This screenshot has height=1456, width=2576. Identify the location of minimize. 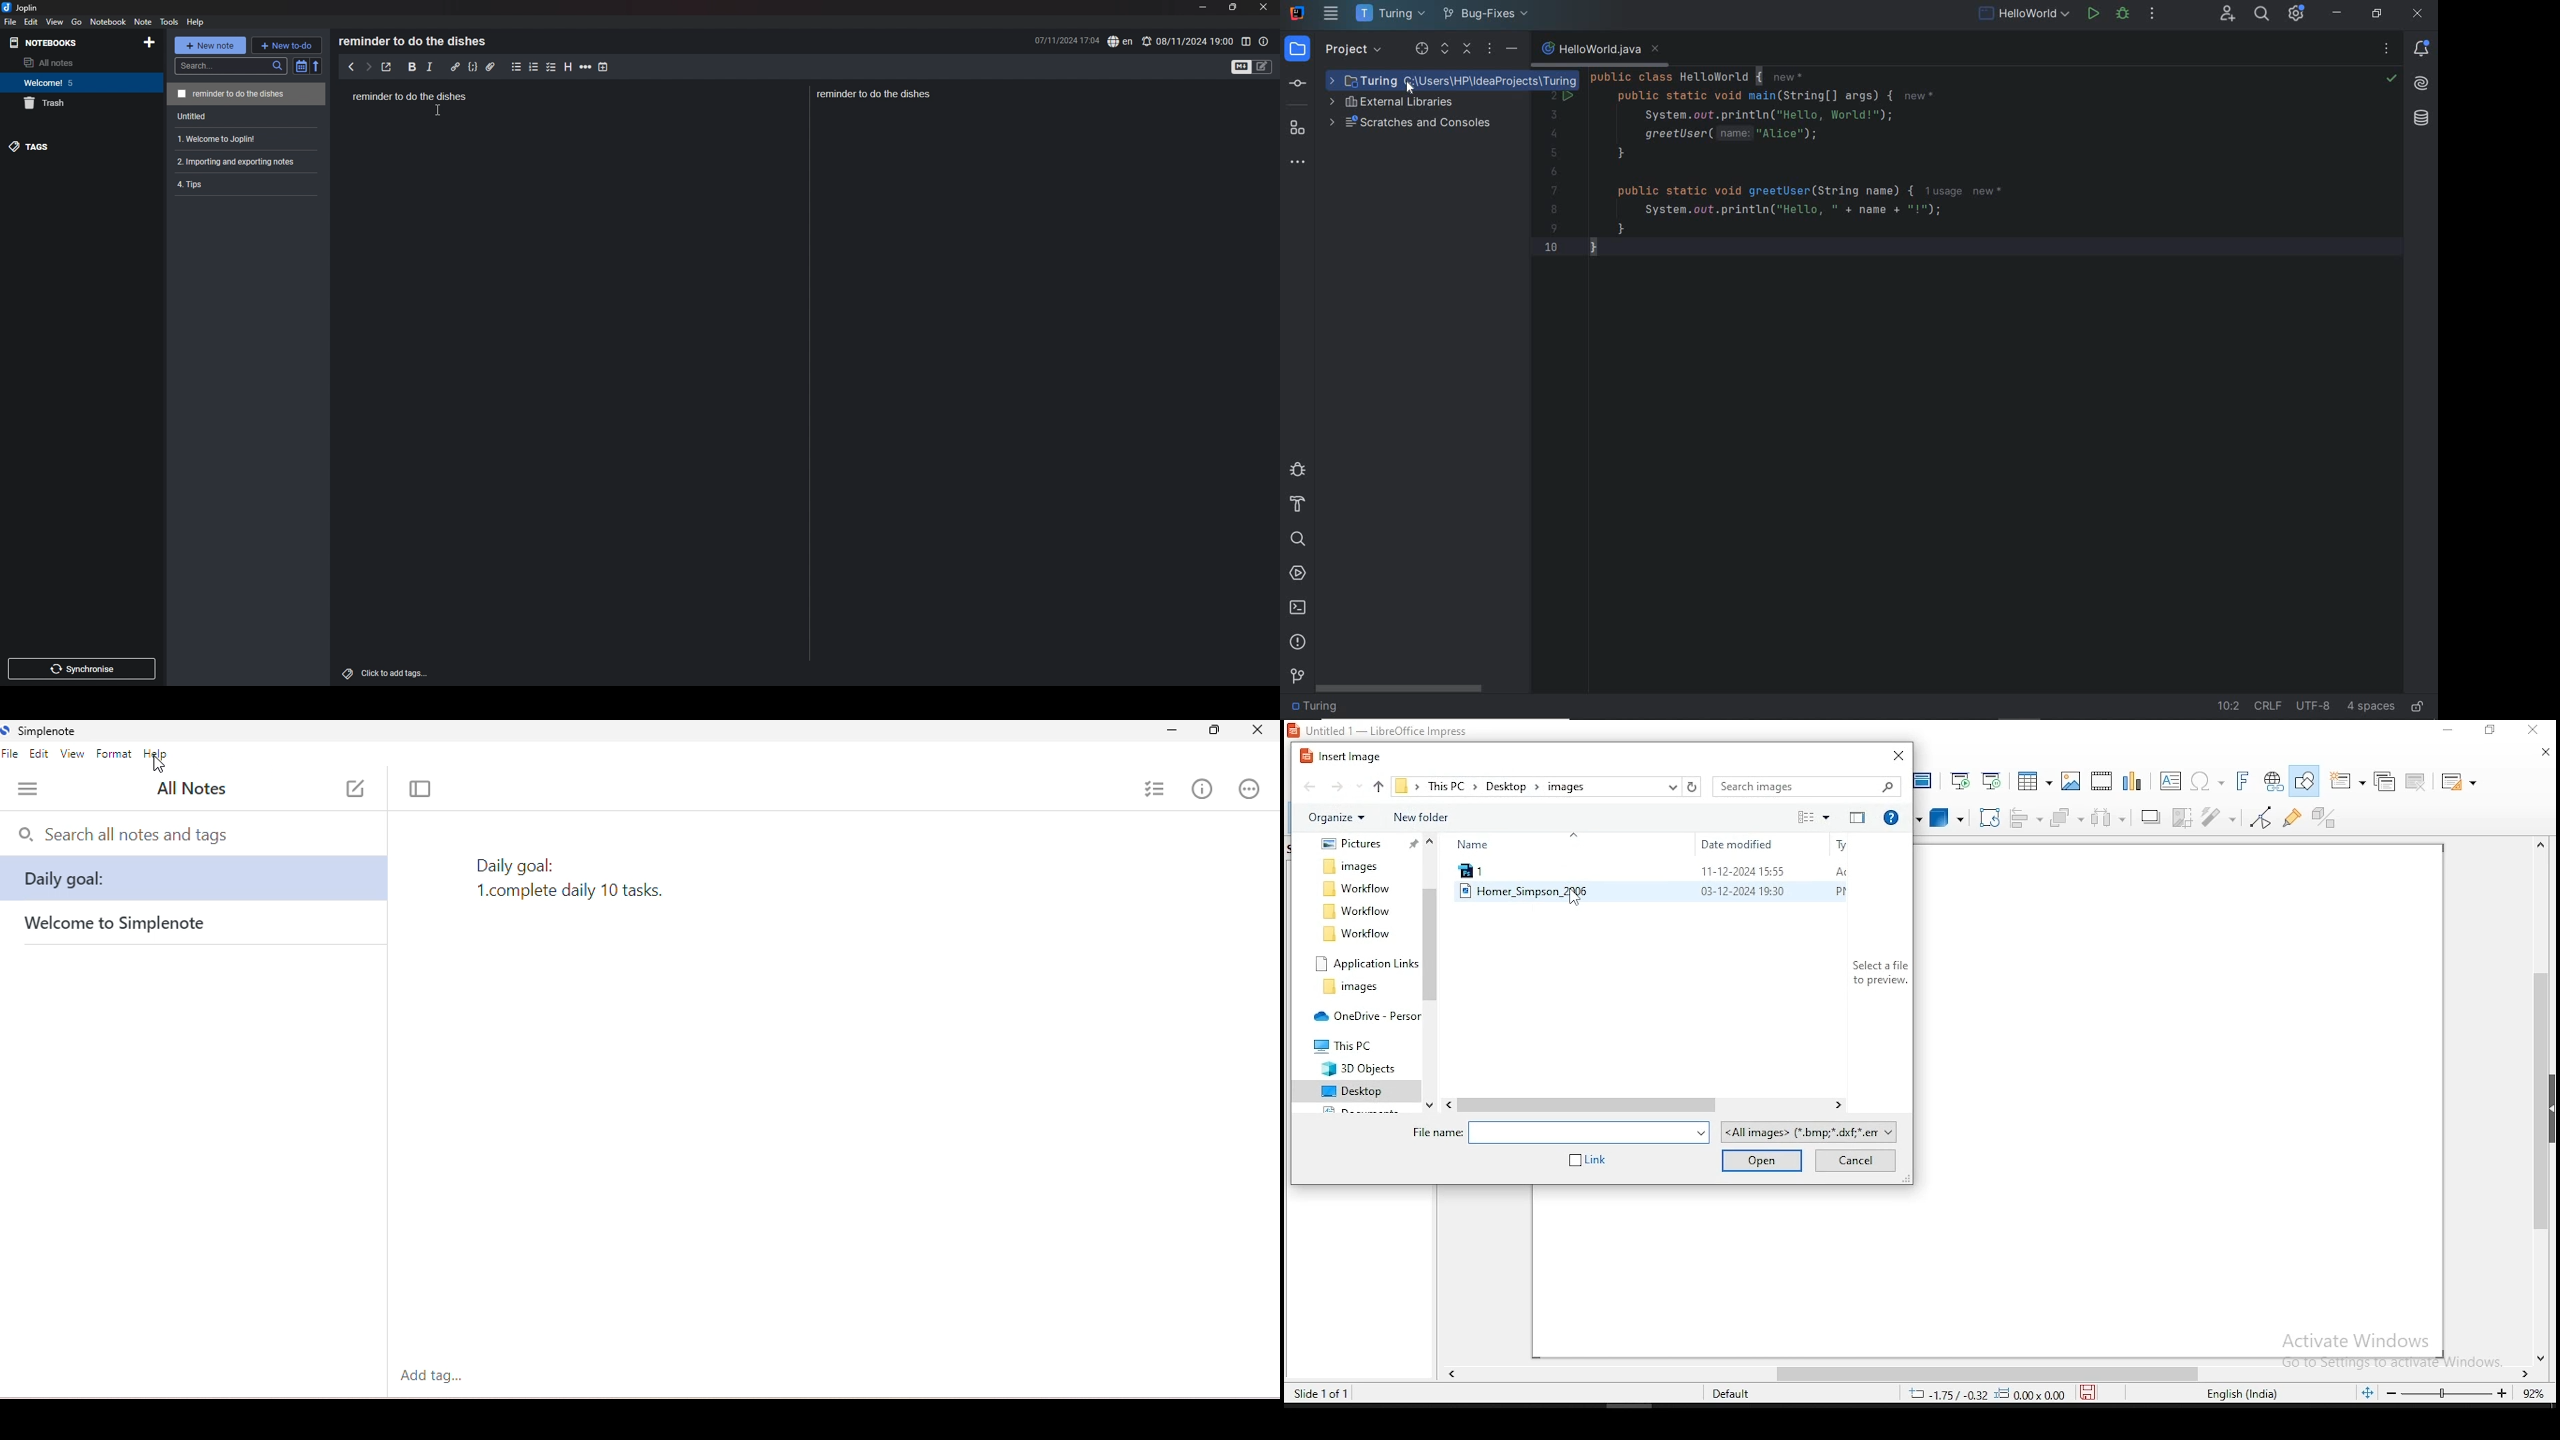
(1201, 7).